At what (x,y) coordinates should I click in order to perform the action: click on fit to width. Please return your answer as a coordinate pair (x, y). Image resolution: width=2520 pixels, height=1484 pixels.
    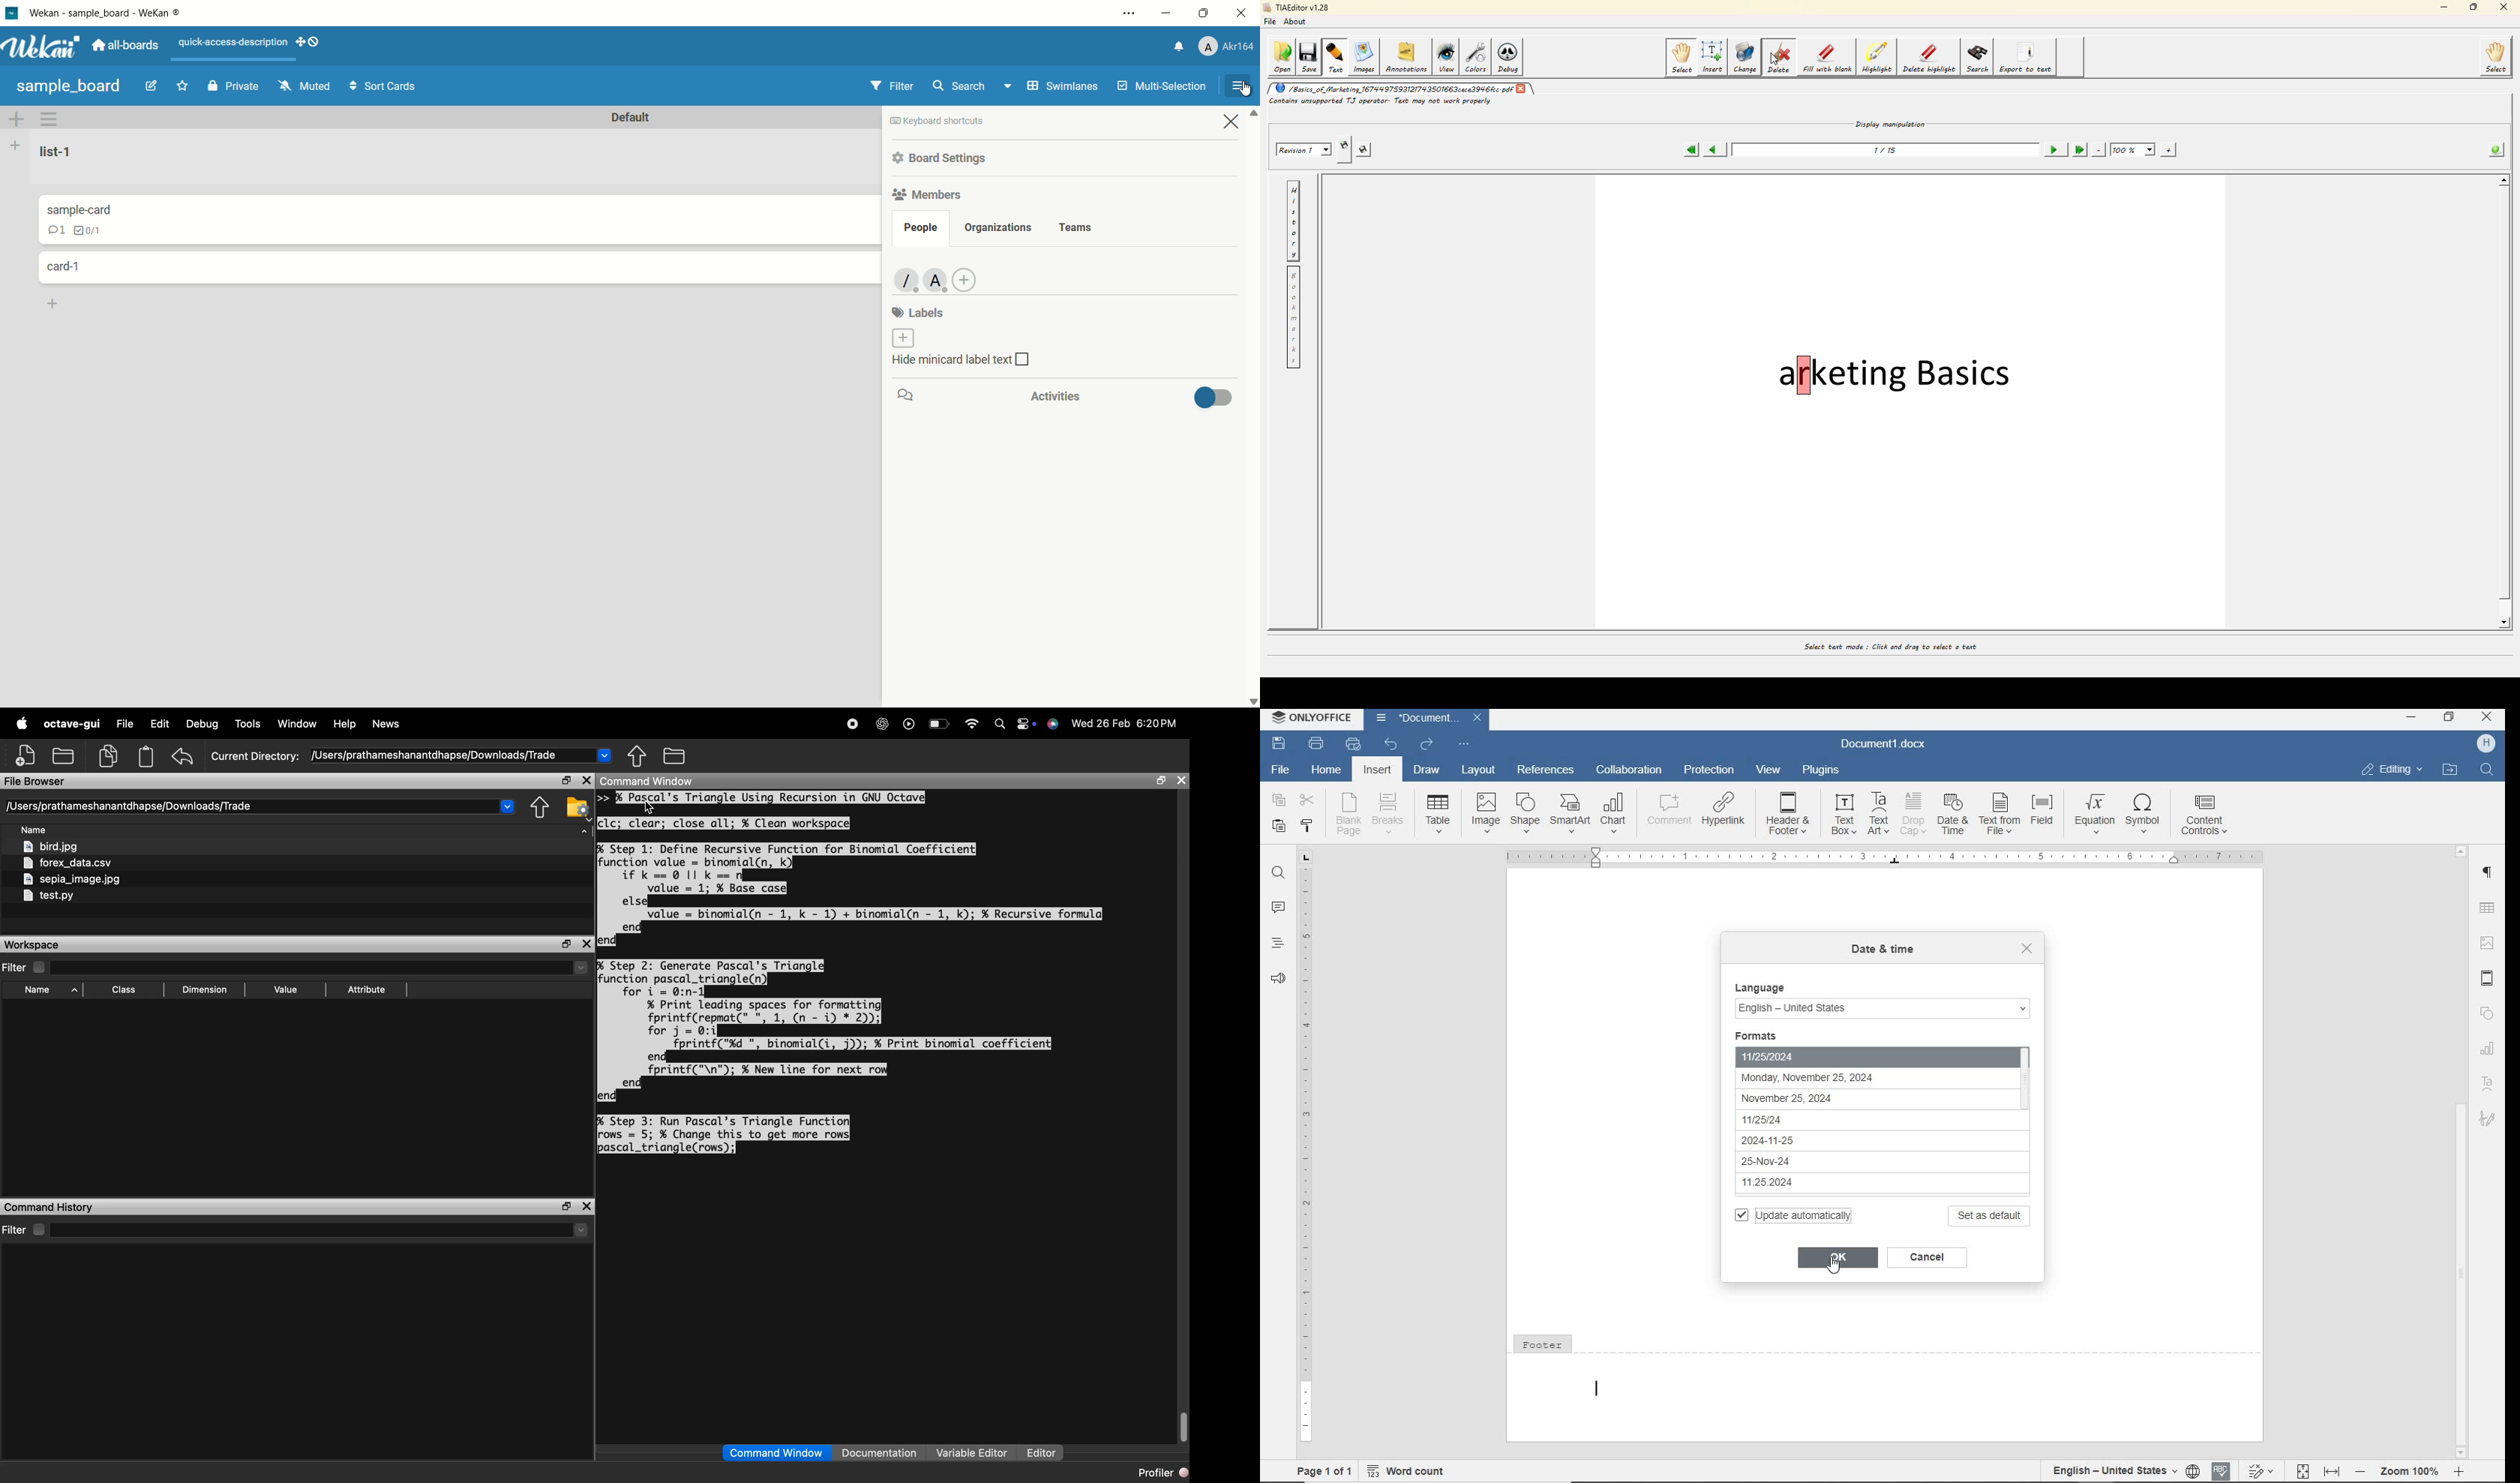
    Looking at the image, I should click on (2333, 1473).